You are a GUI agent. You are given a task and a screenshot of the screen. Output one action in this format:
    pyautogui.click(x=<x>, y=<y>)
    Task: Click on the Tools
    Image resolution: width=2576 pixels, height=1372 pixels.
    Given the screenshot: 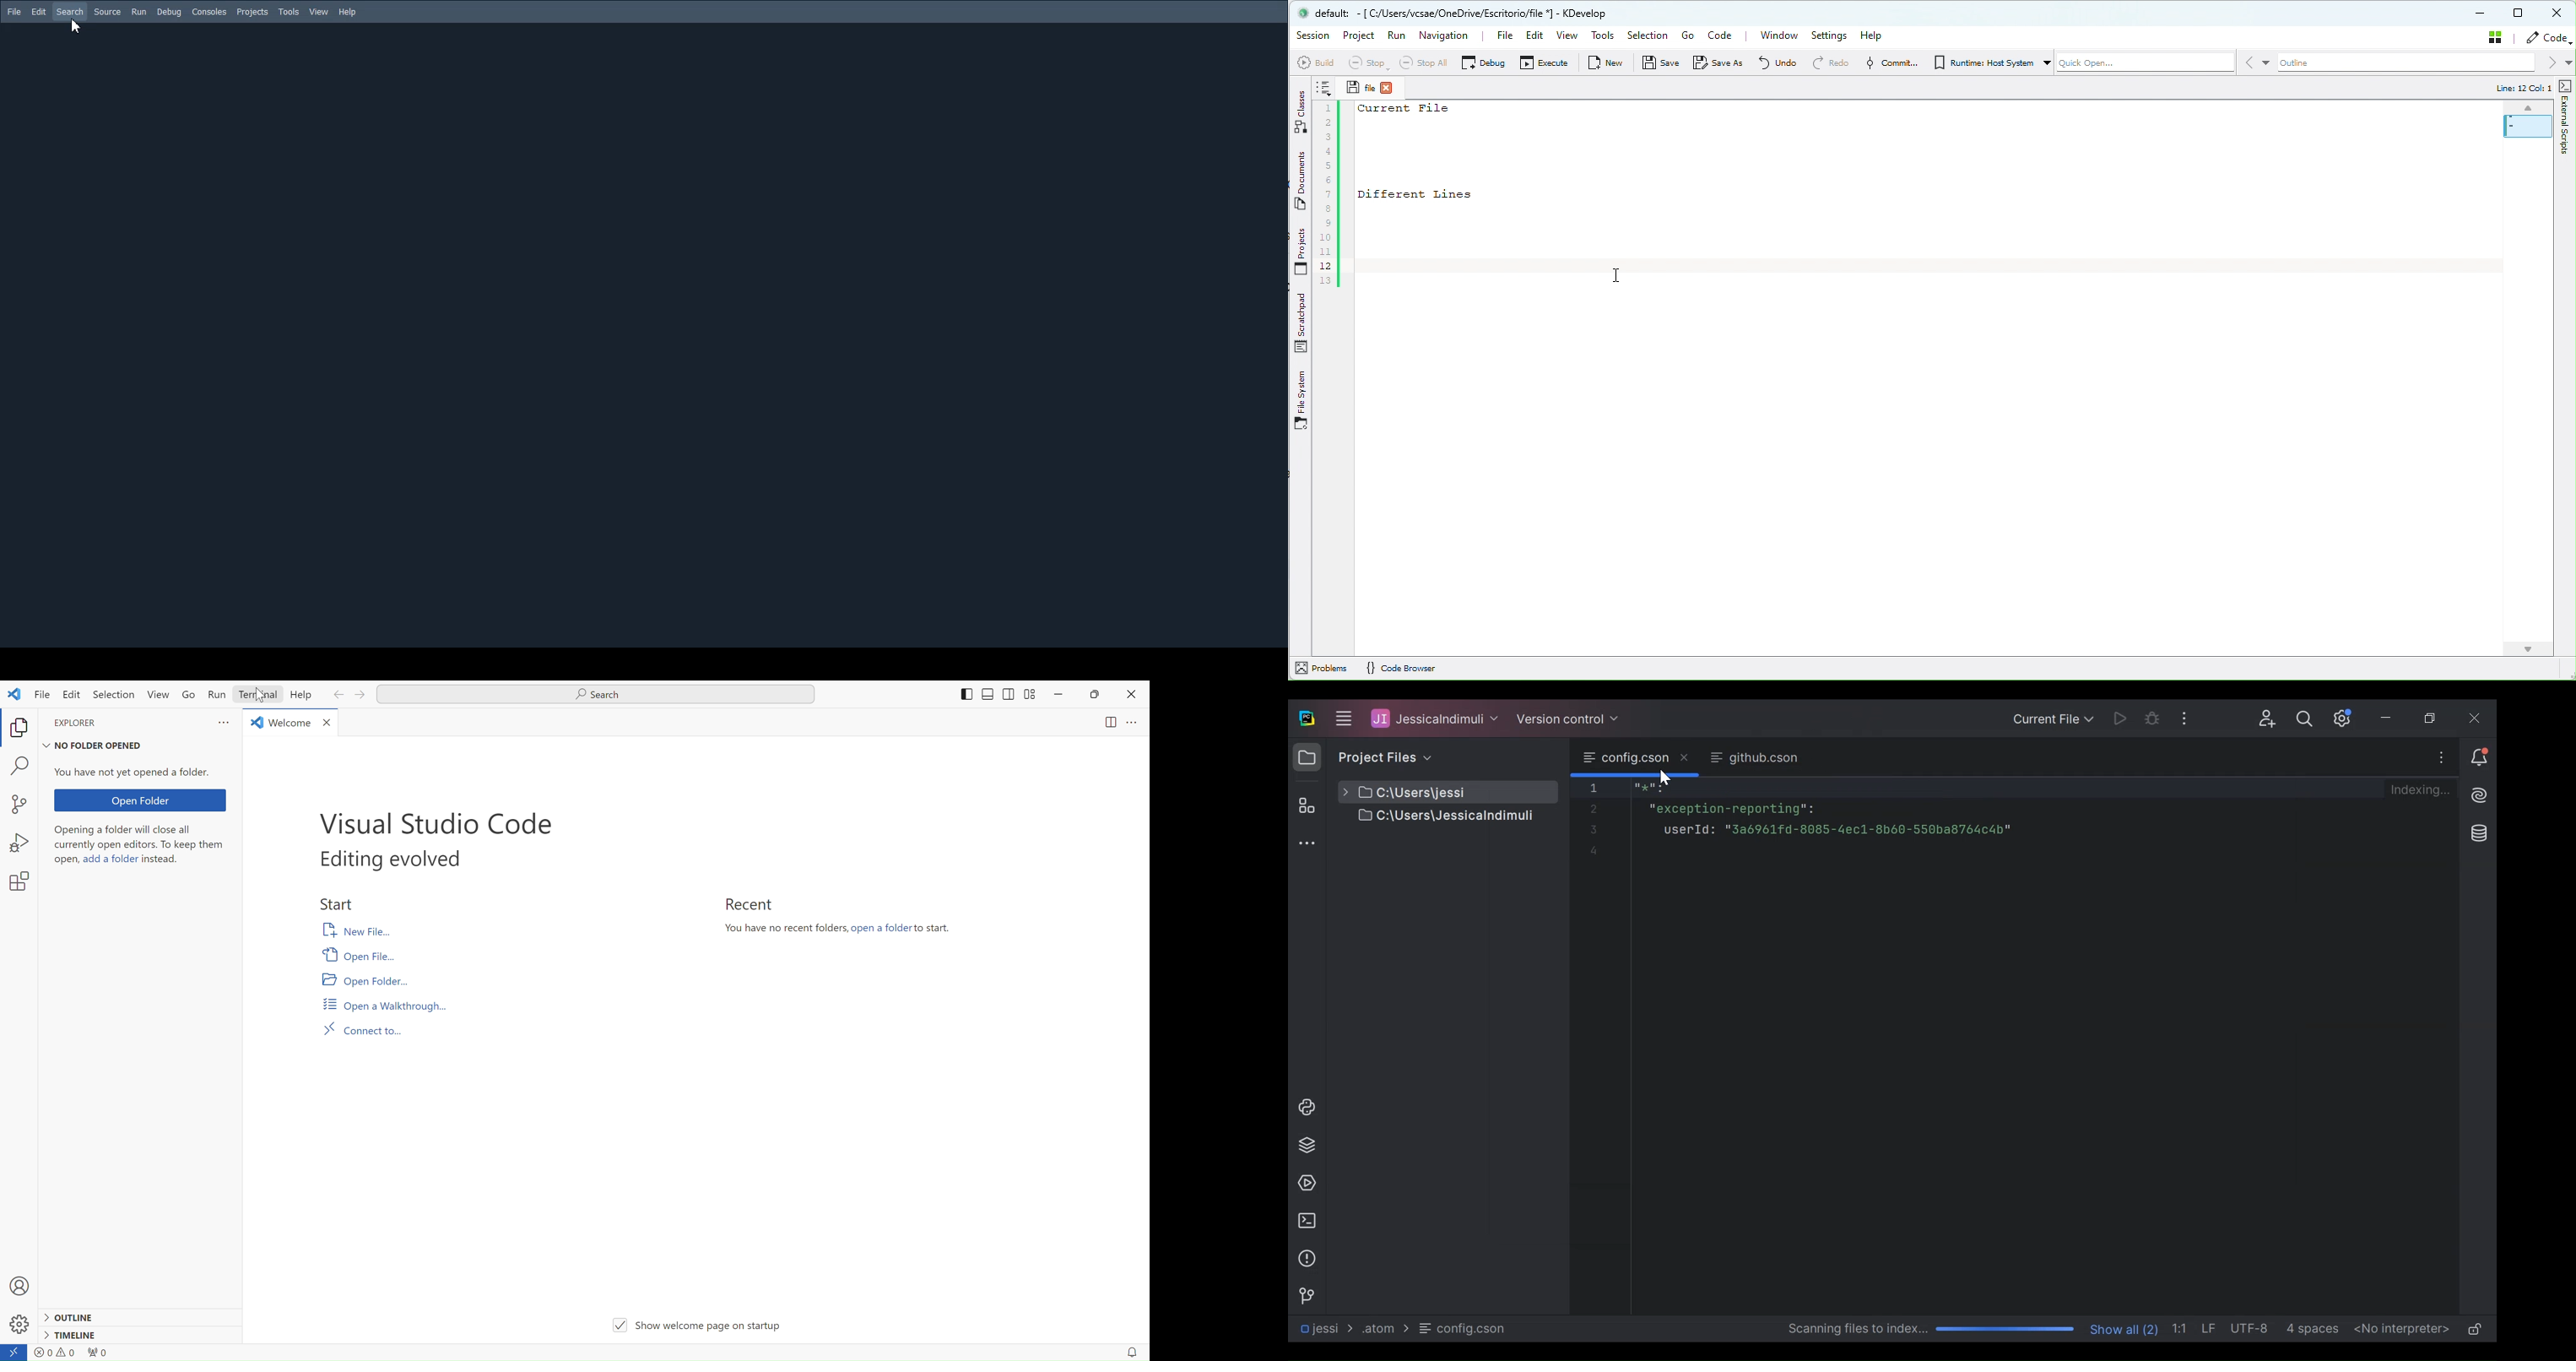 What is the action you would take?
    pyautogui.click(x=288, y=11)
    